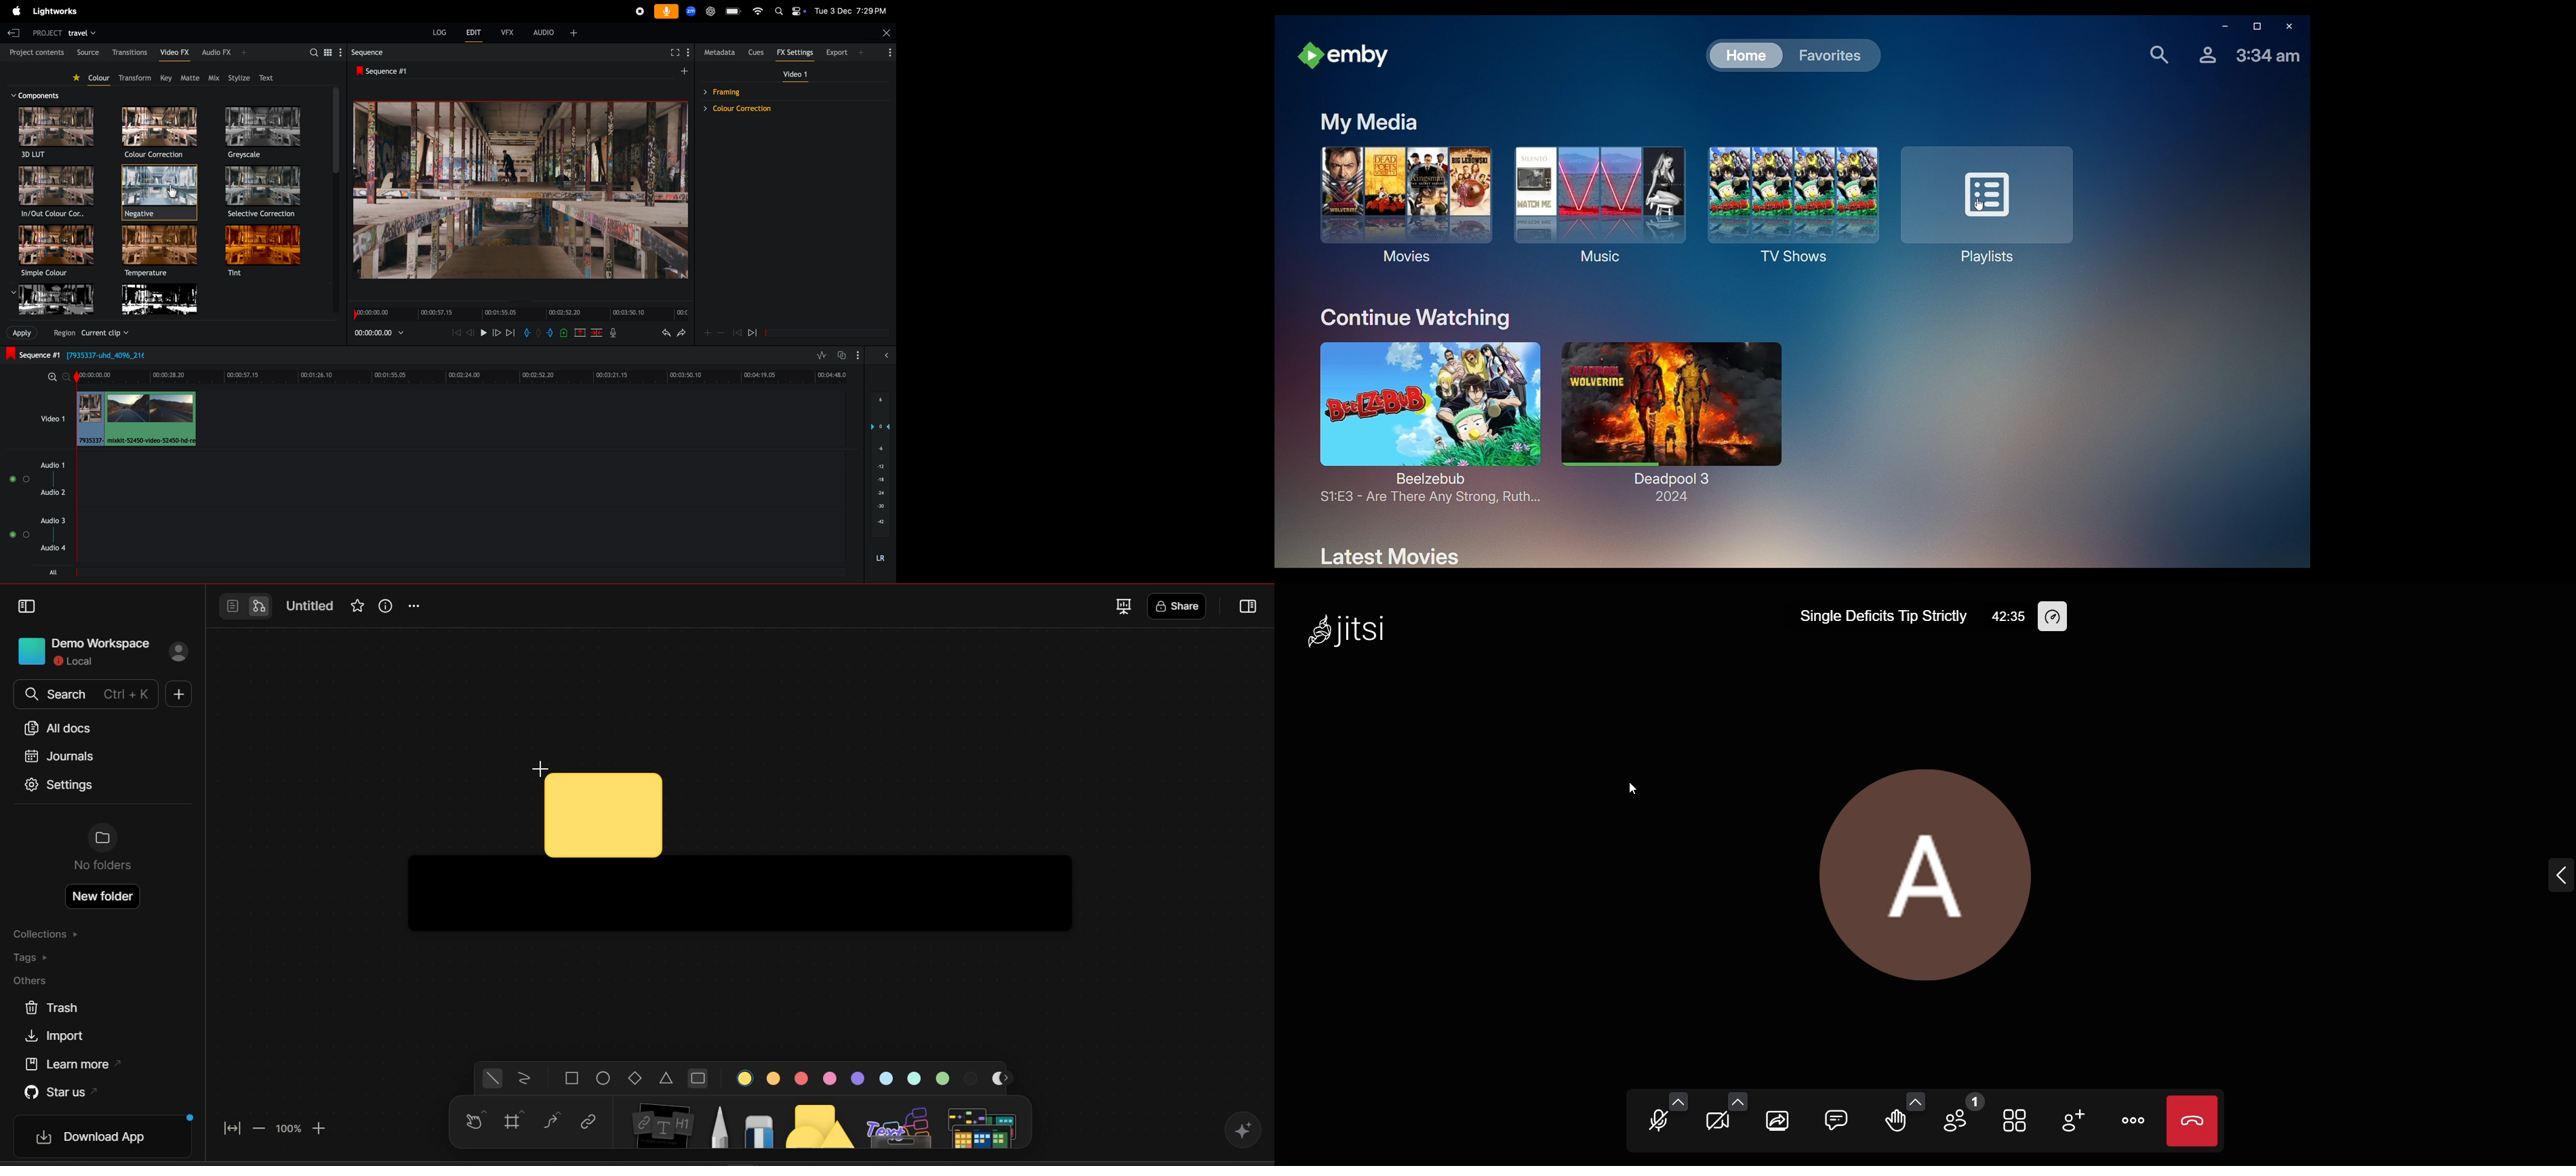  What do you see at coordinates (214, 77) in the screenshot?
I see `Mix` at bounding box center [214, 77].